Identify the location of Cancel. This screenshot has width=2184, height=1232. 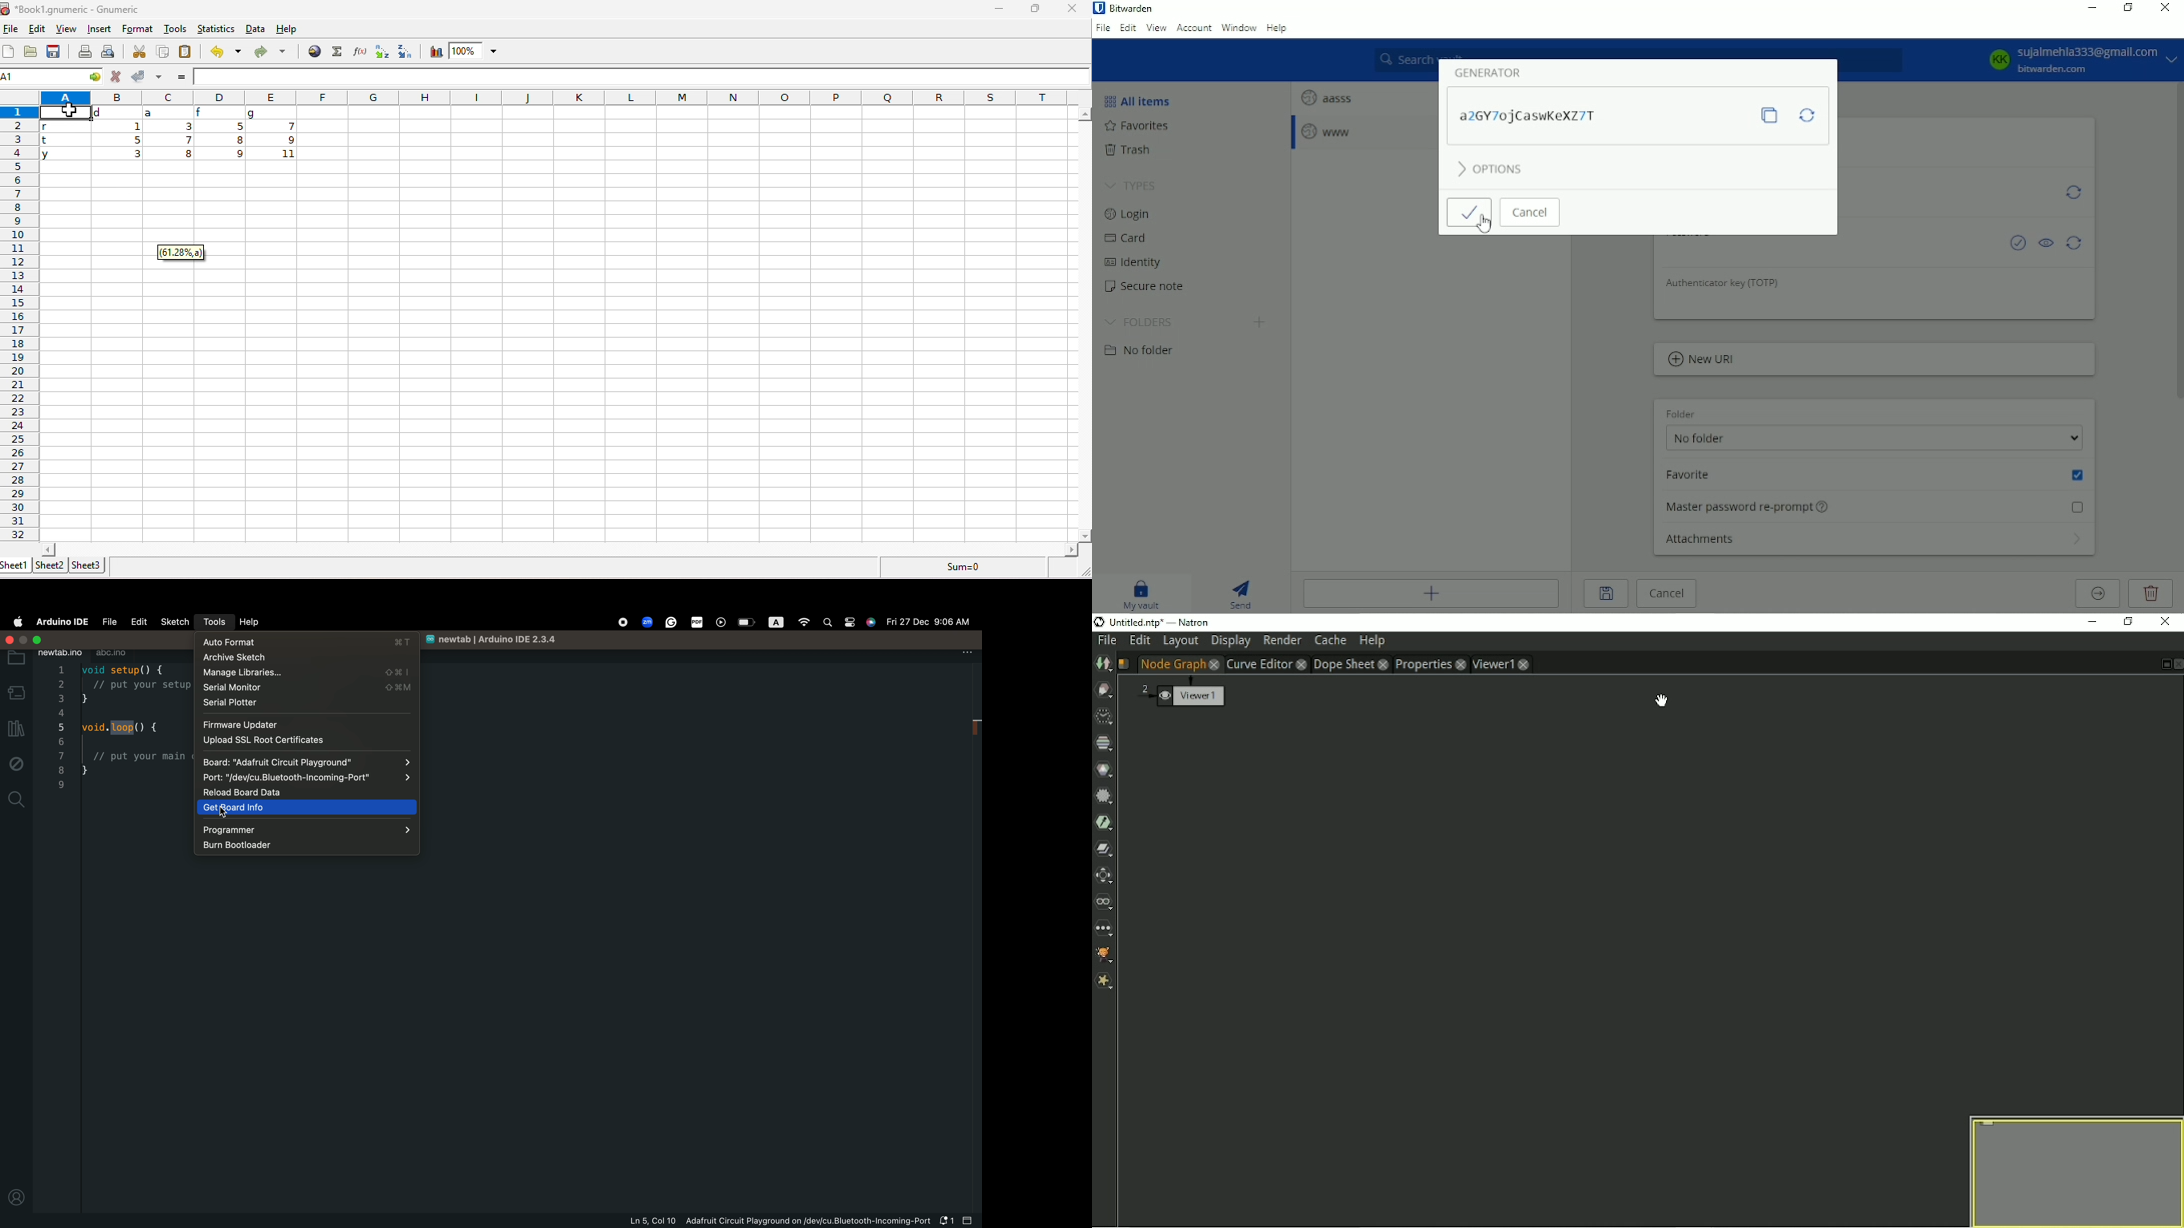
(1531, 212).